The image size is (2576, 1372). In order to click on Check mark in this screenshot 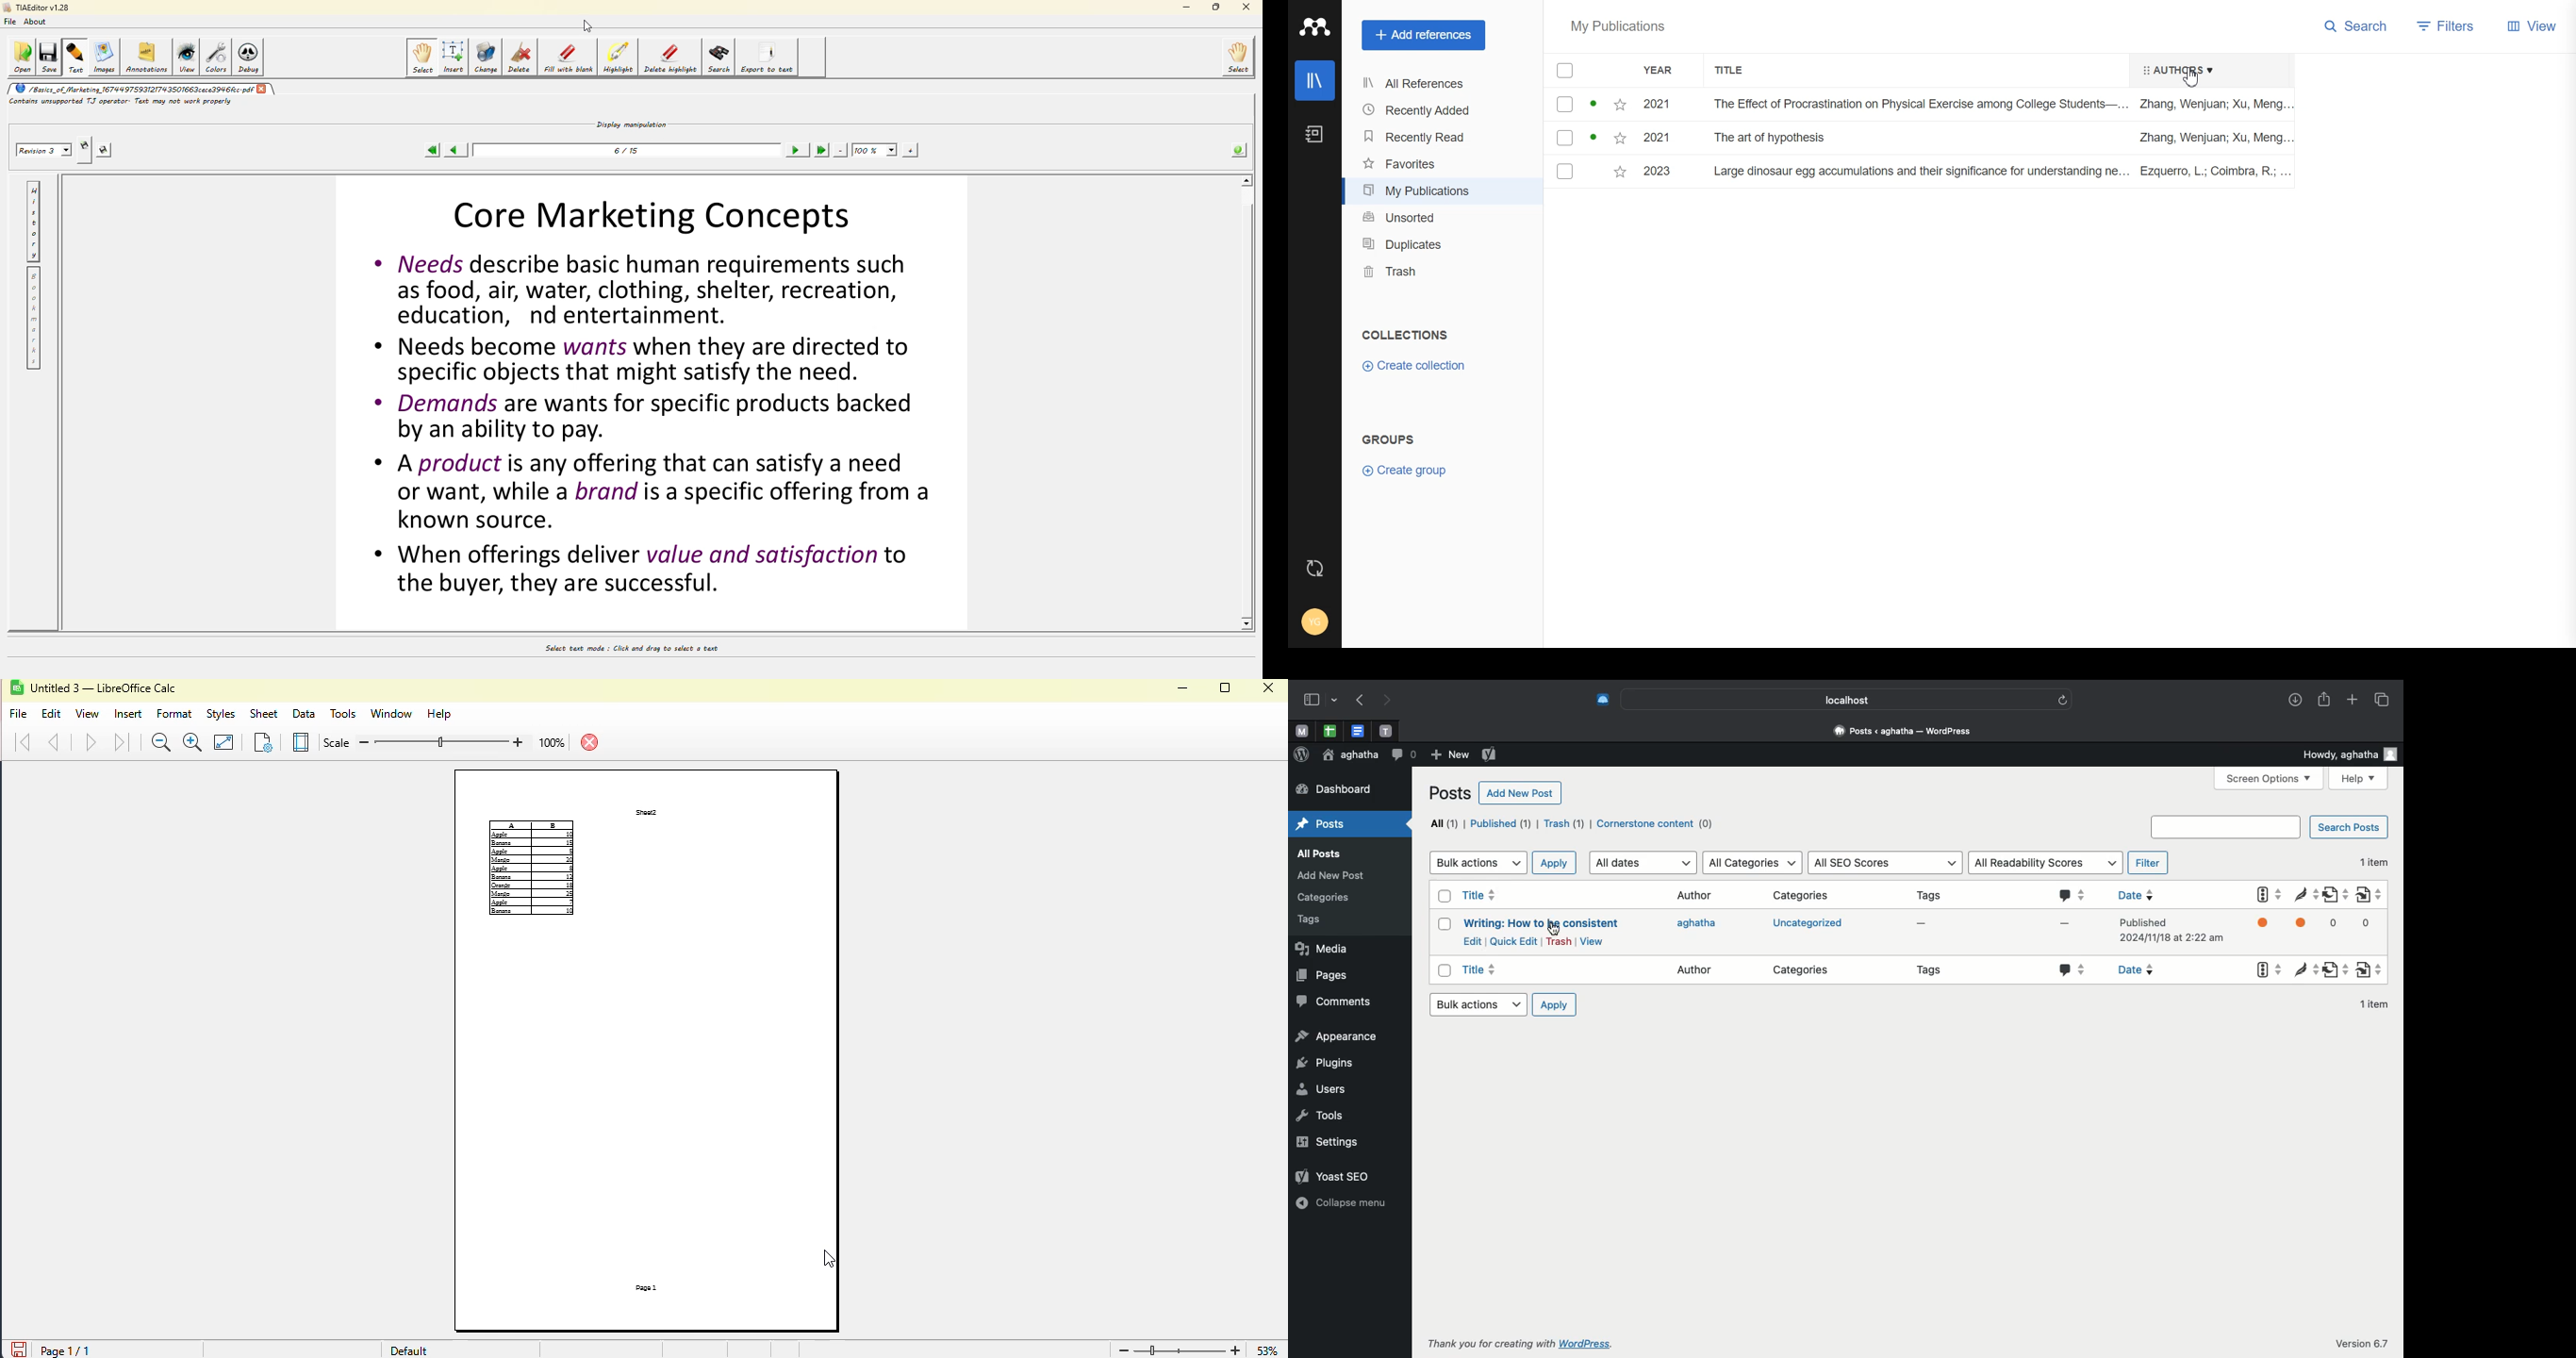, I will do `click(1566, 70)`.